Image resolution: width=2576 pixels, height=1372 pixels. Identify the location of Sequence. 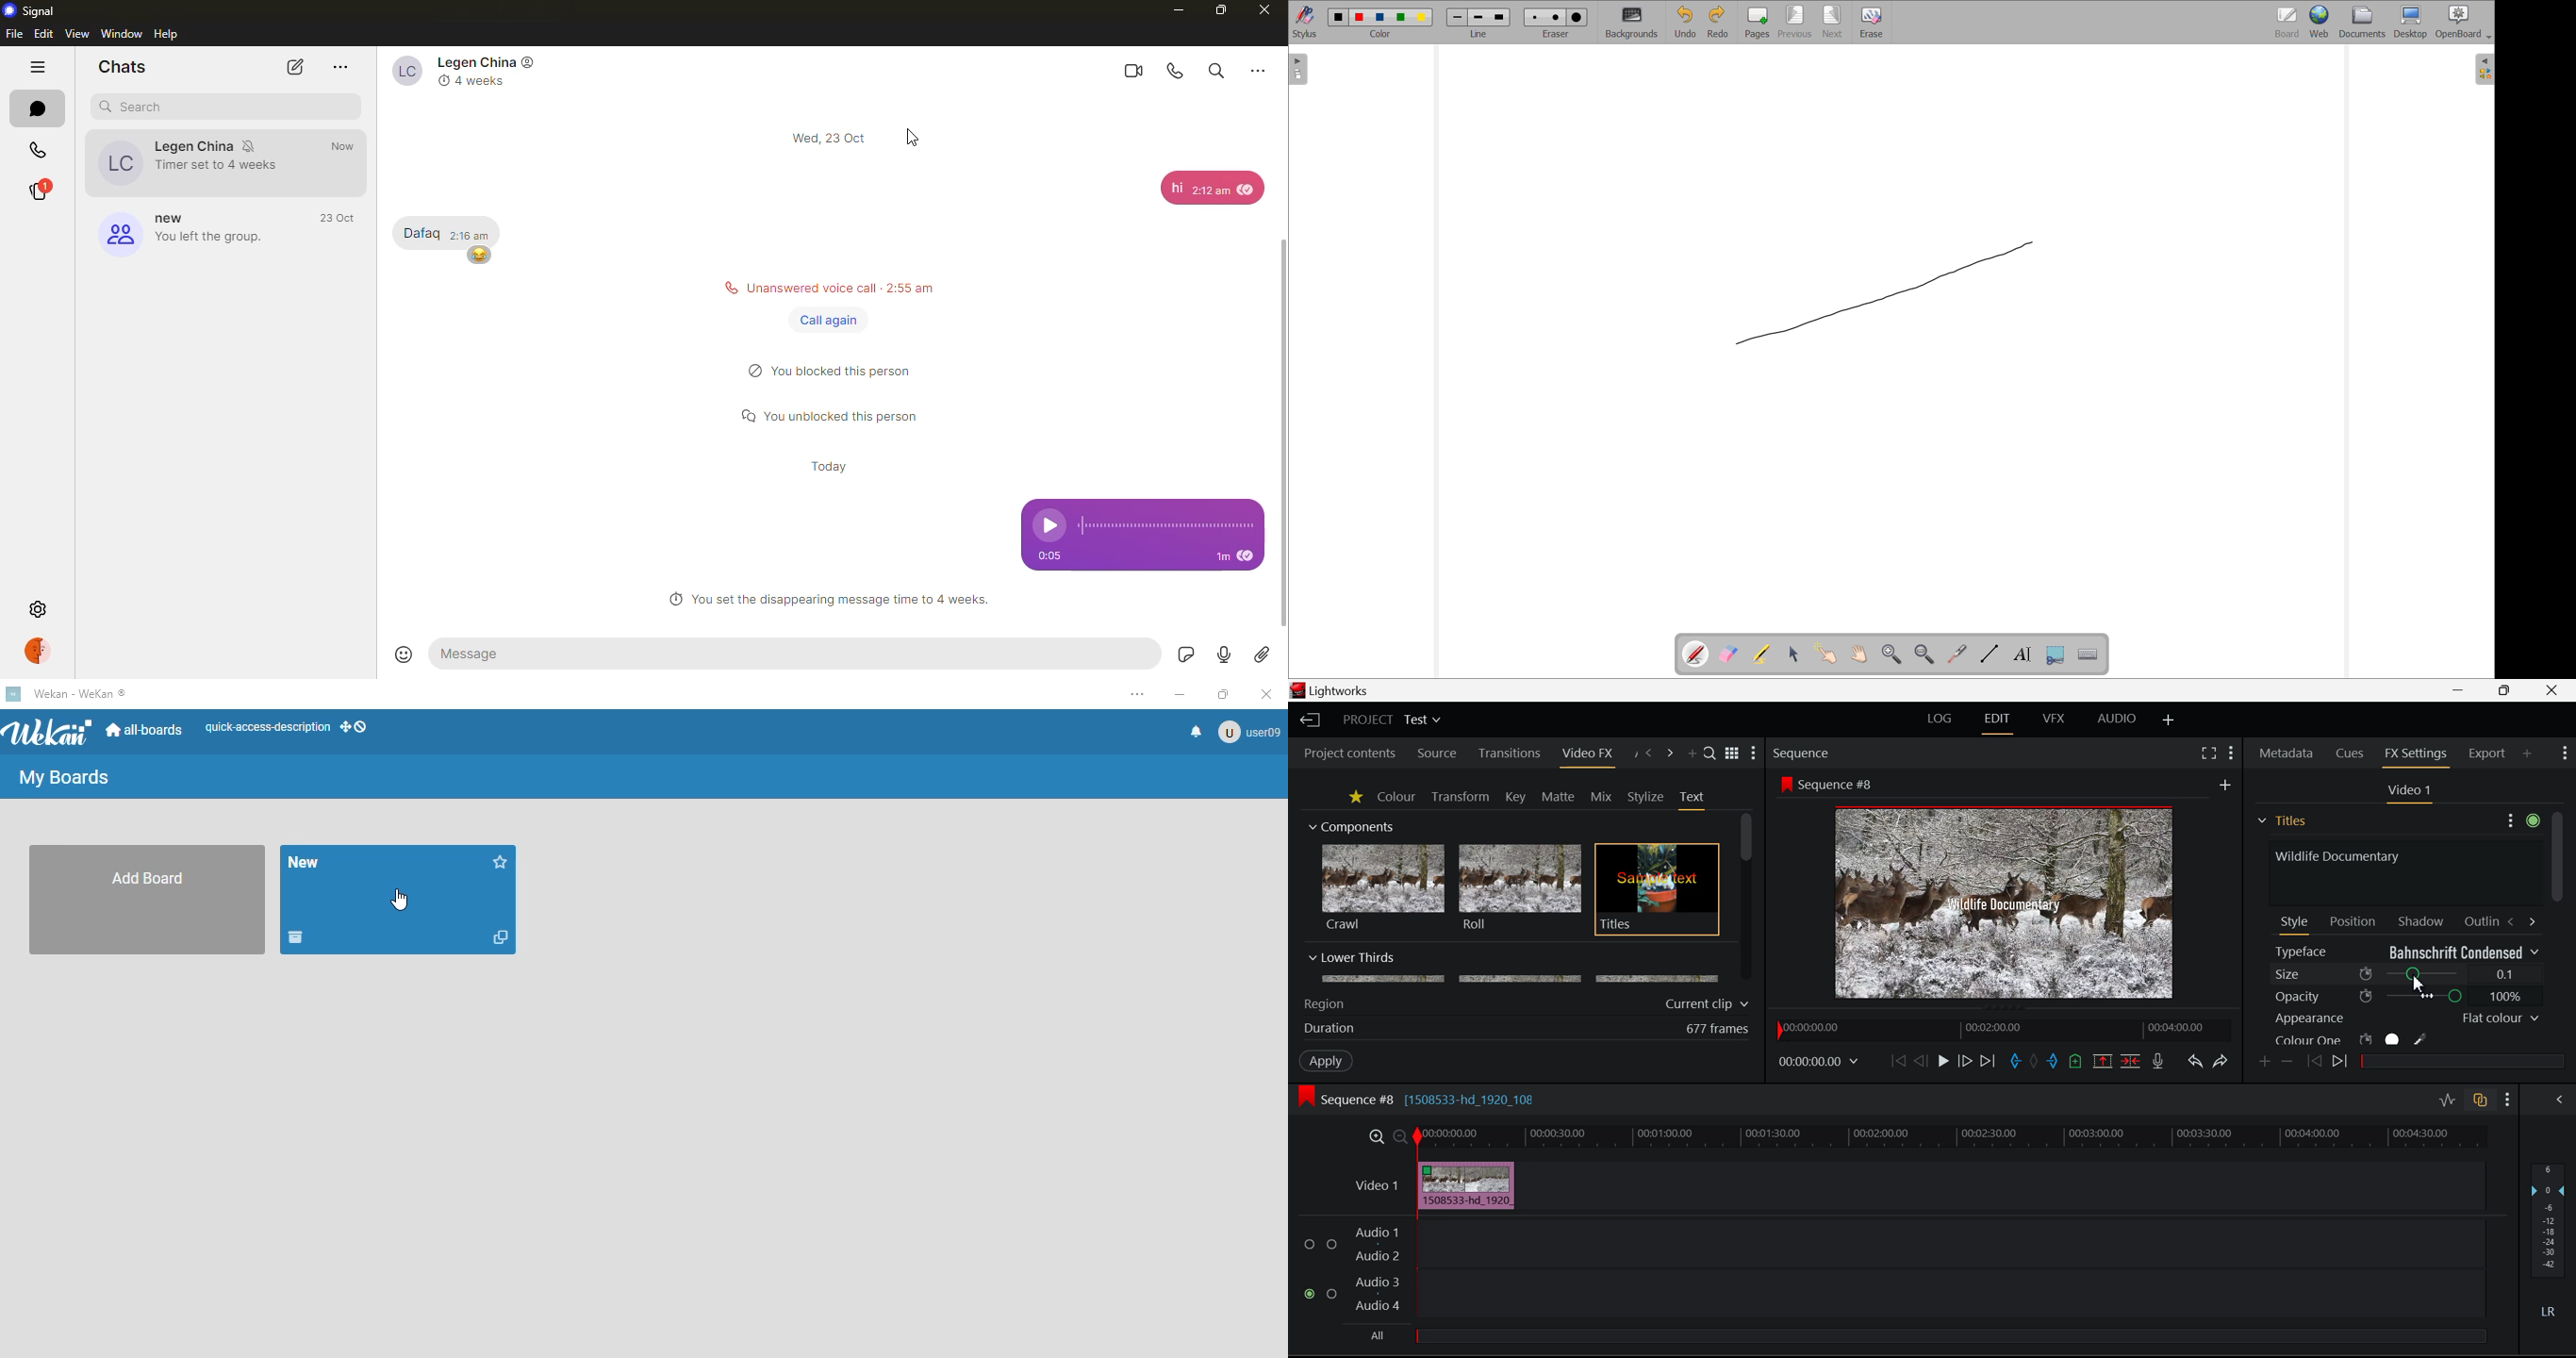
(1800, 753).